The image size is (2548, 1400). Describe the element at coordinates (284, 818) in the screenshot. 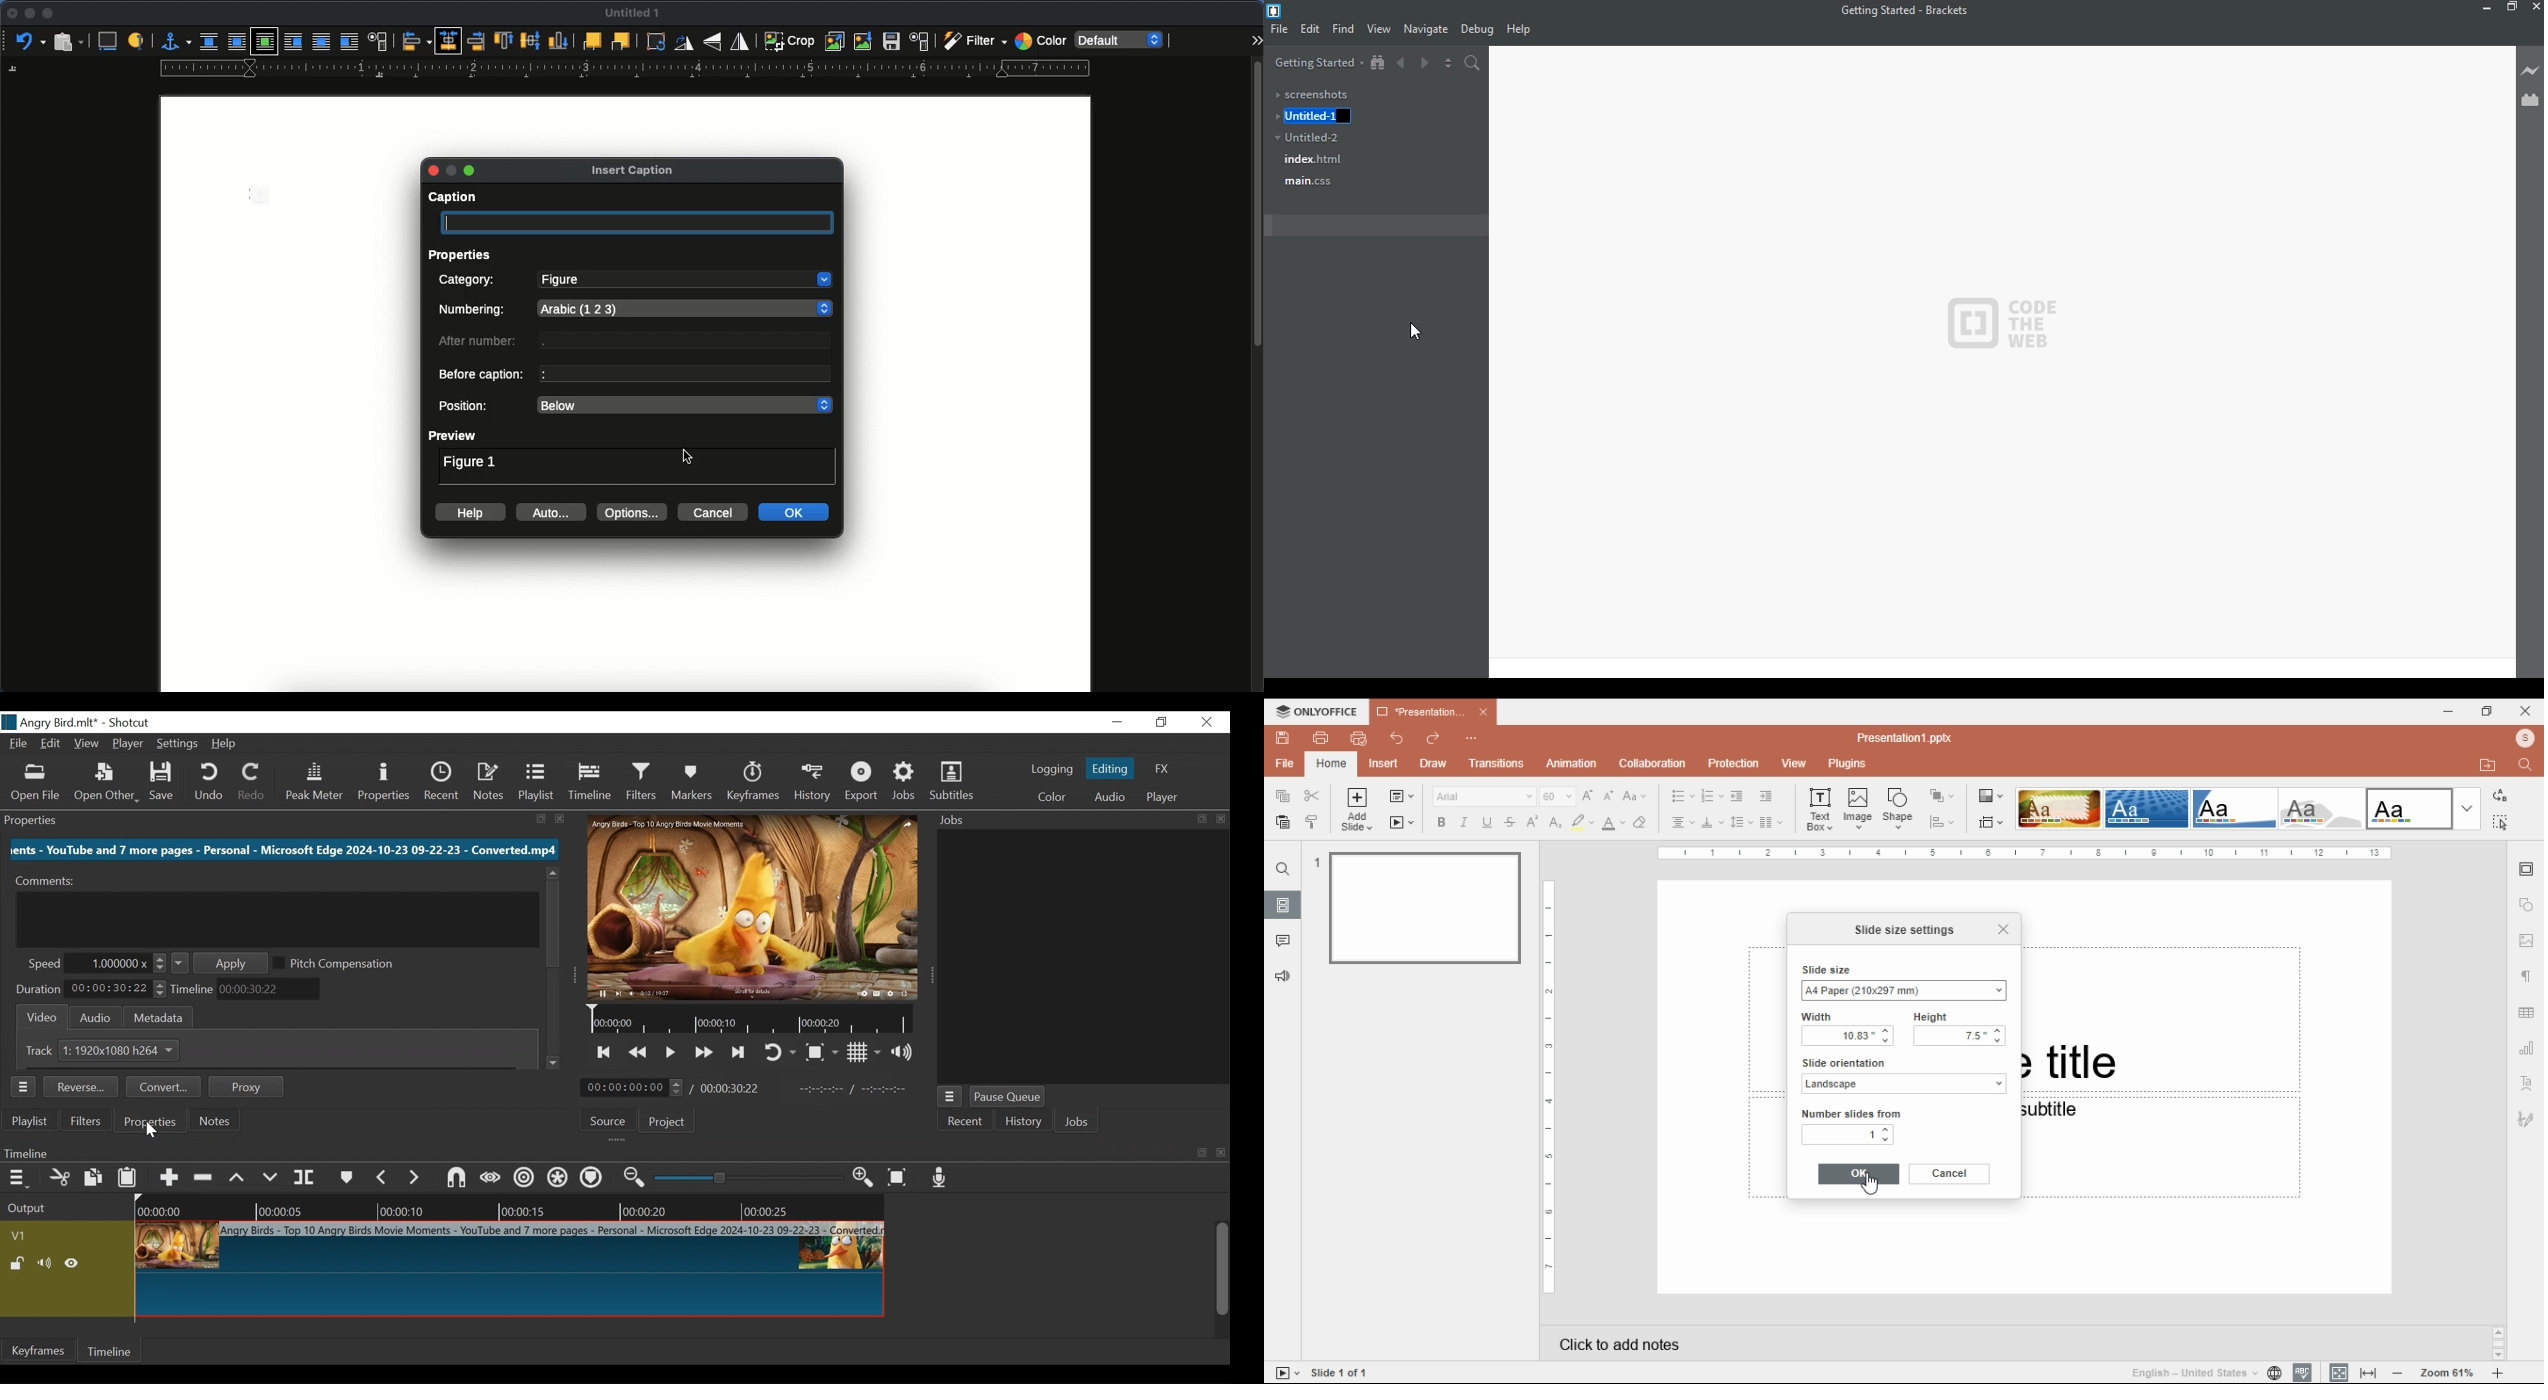

I see `Properties Panel` at that location.